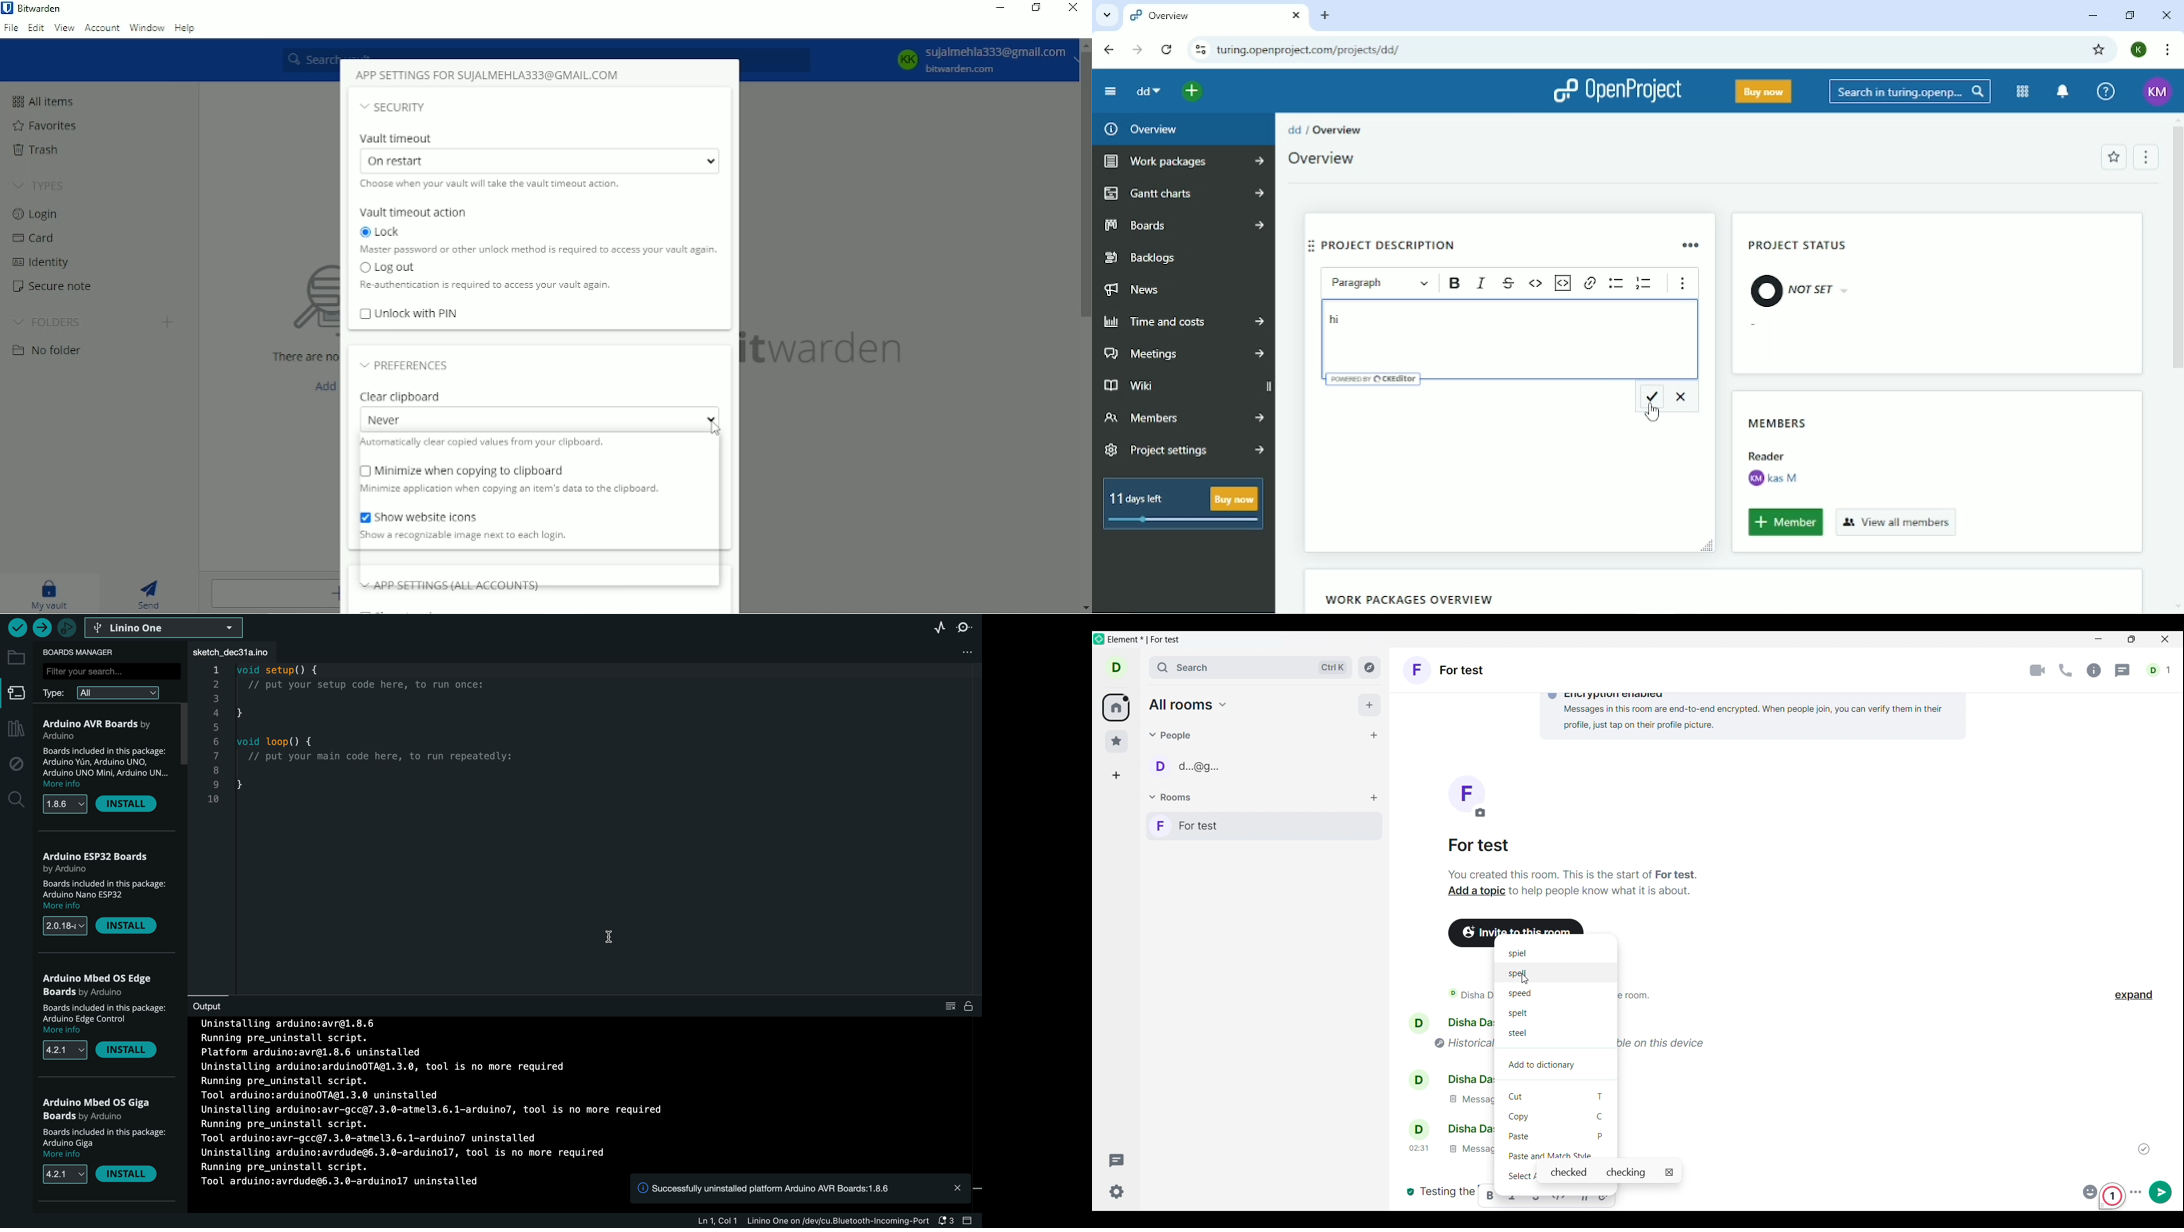 The height and width of the screenshot is (1232, 2184). I want to click on Select all, so click(1519, 1175).